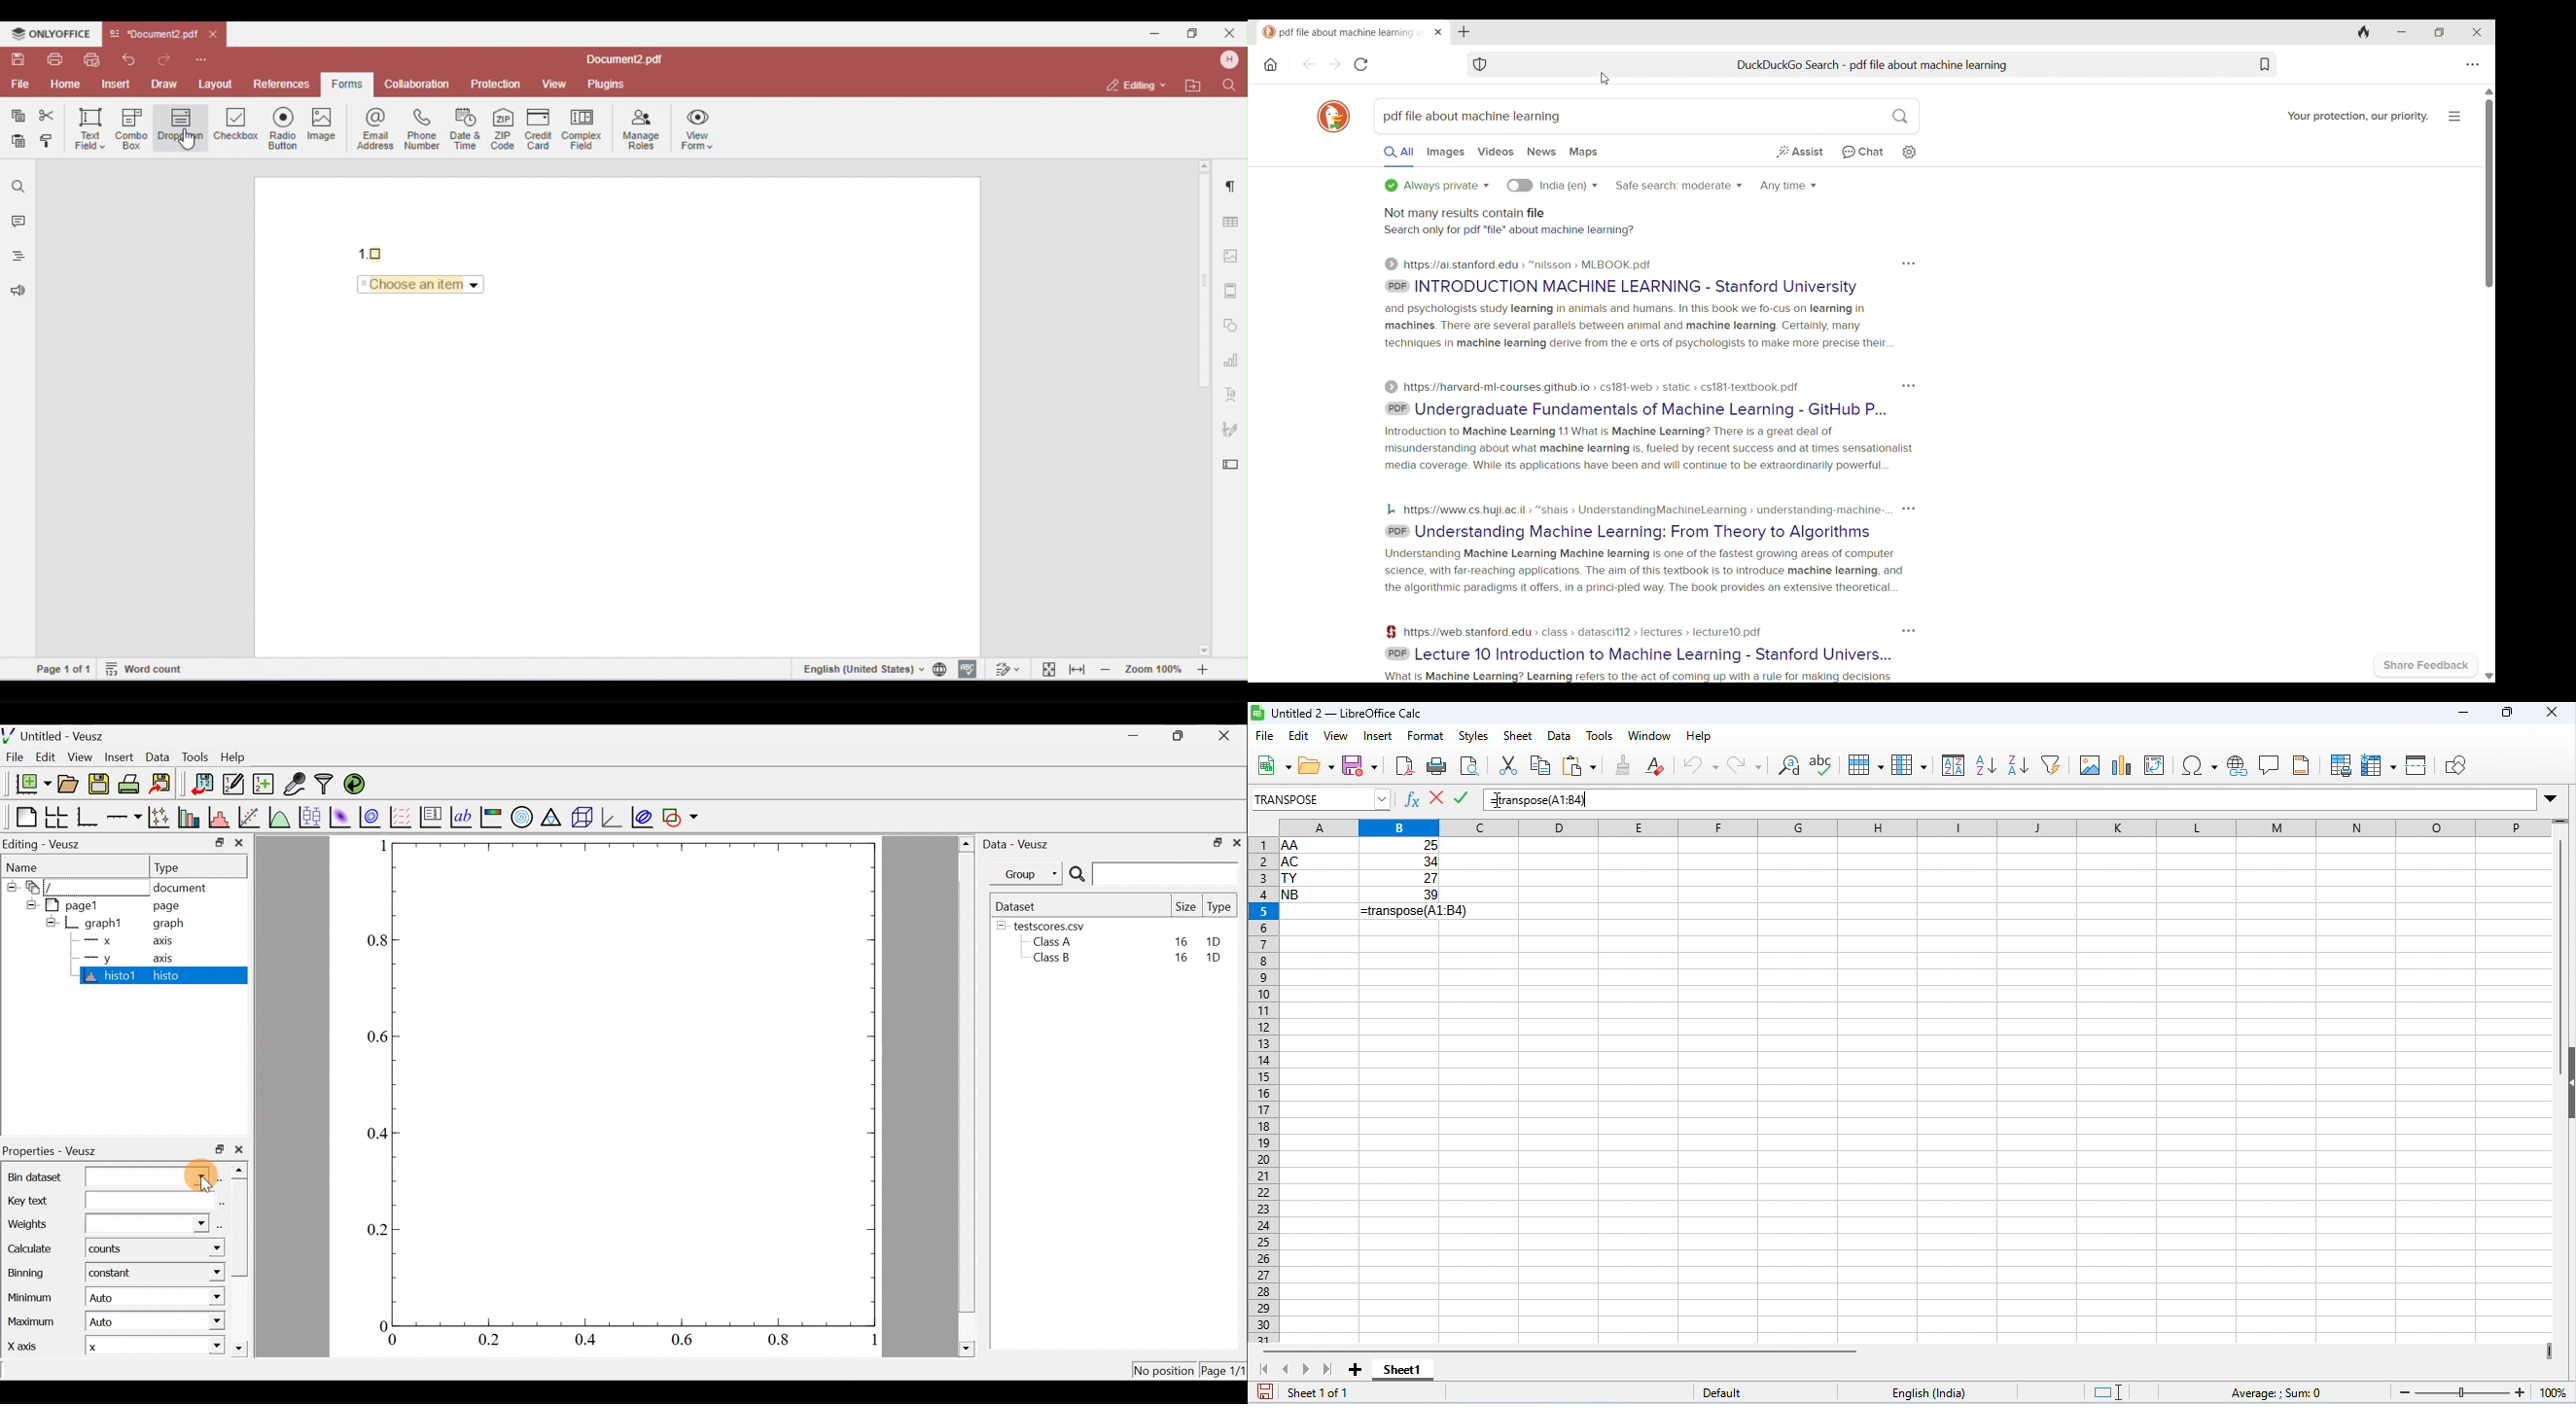 Image resolution: width=2576 pixels, height=1428 pixels. Describe the element at coordinates (1655, 655) in the screenshot. I see `Lecture 10 Introduction to Machine Learning - Stanford Univers...` at that location.